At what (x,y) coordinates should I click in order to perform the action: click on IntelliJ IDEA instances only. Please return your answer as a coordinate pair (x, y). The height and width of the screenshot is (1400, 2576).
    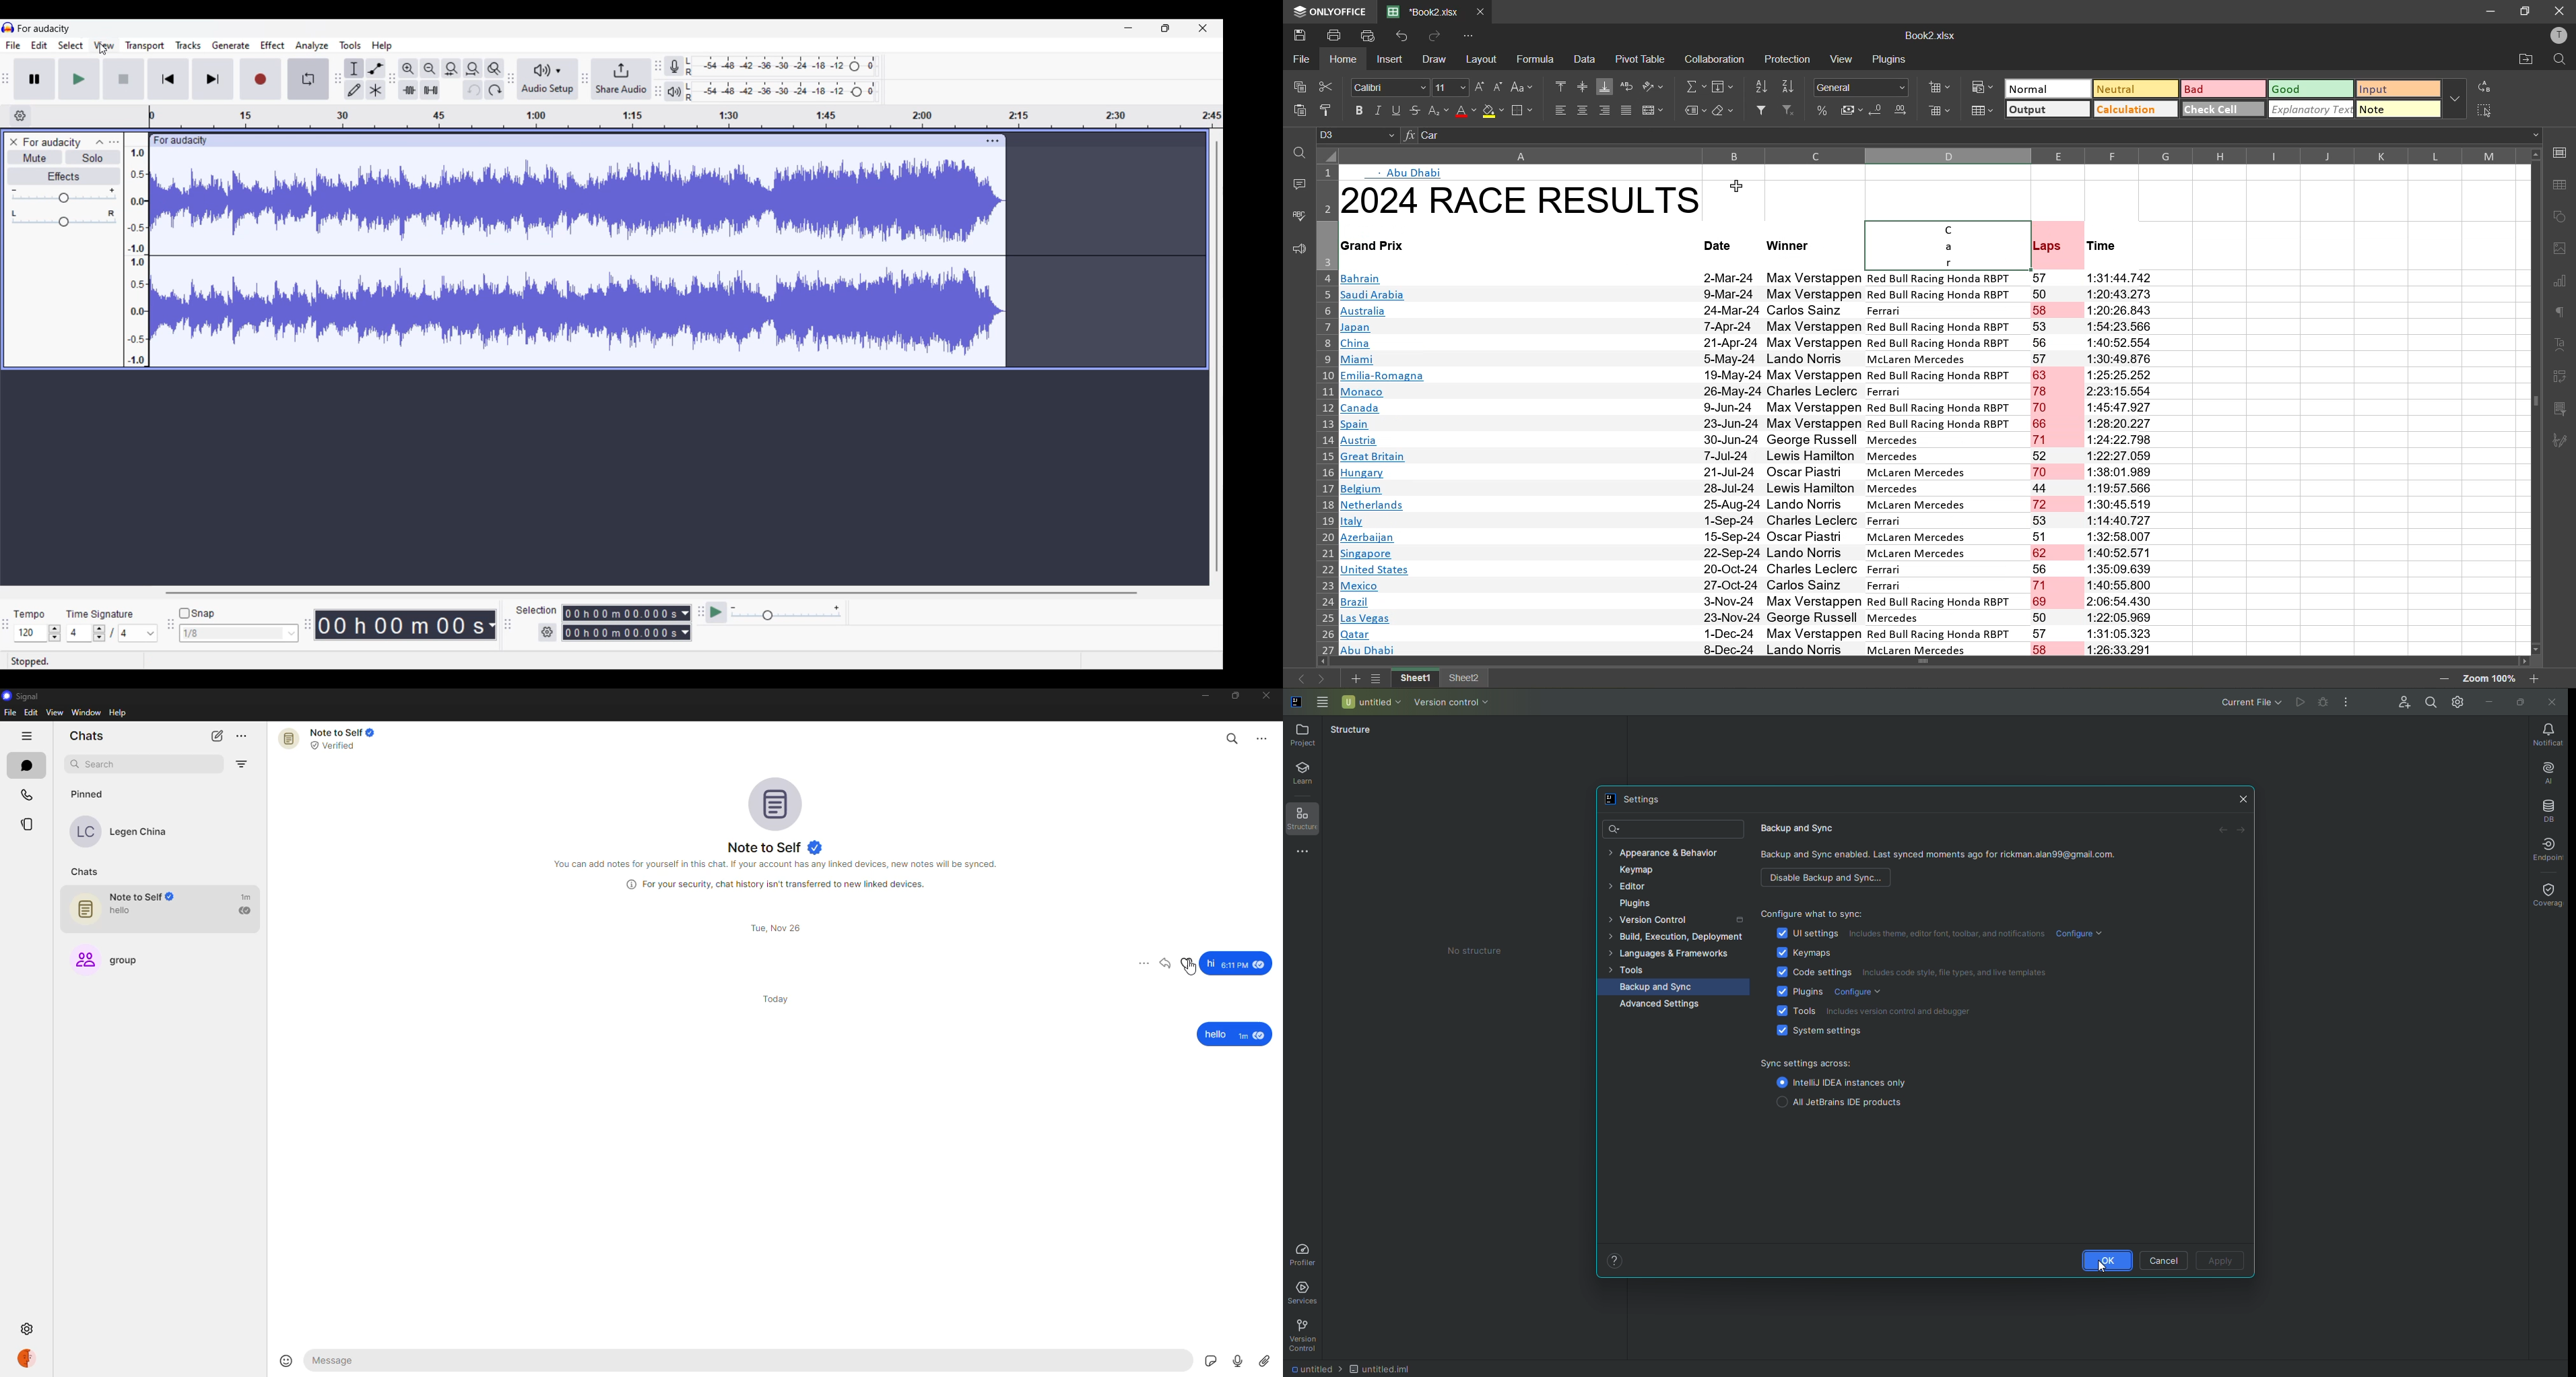
    Looking at the image, I should click on (1844, 1083).